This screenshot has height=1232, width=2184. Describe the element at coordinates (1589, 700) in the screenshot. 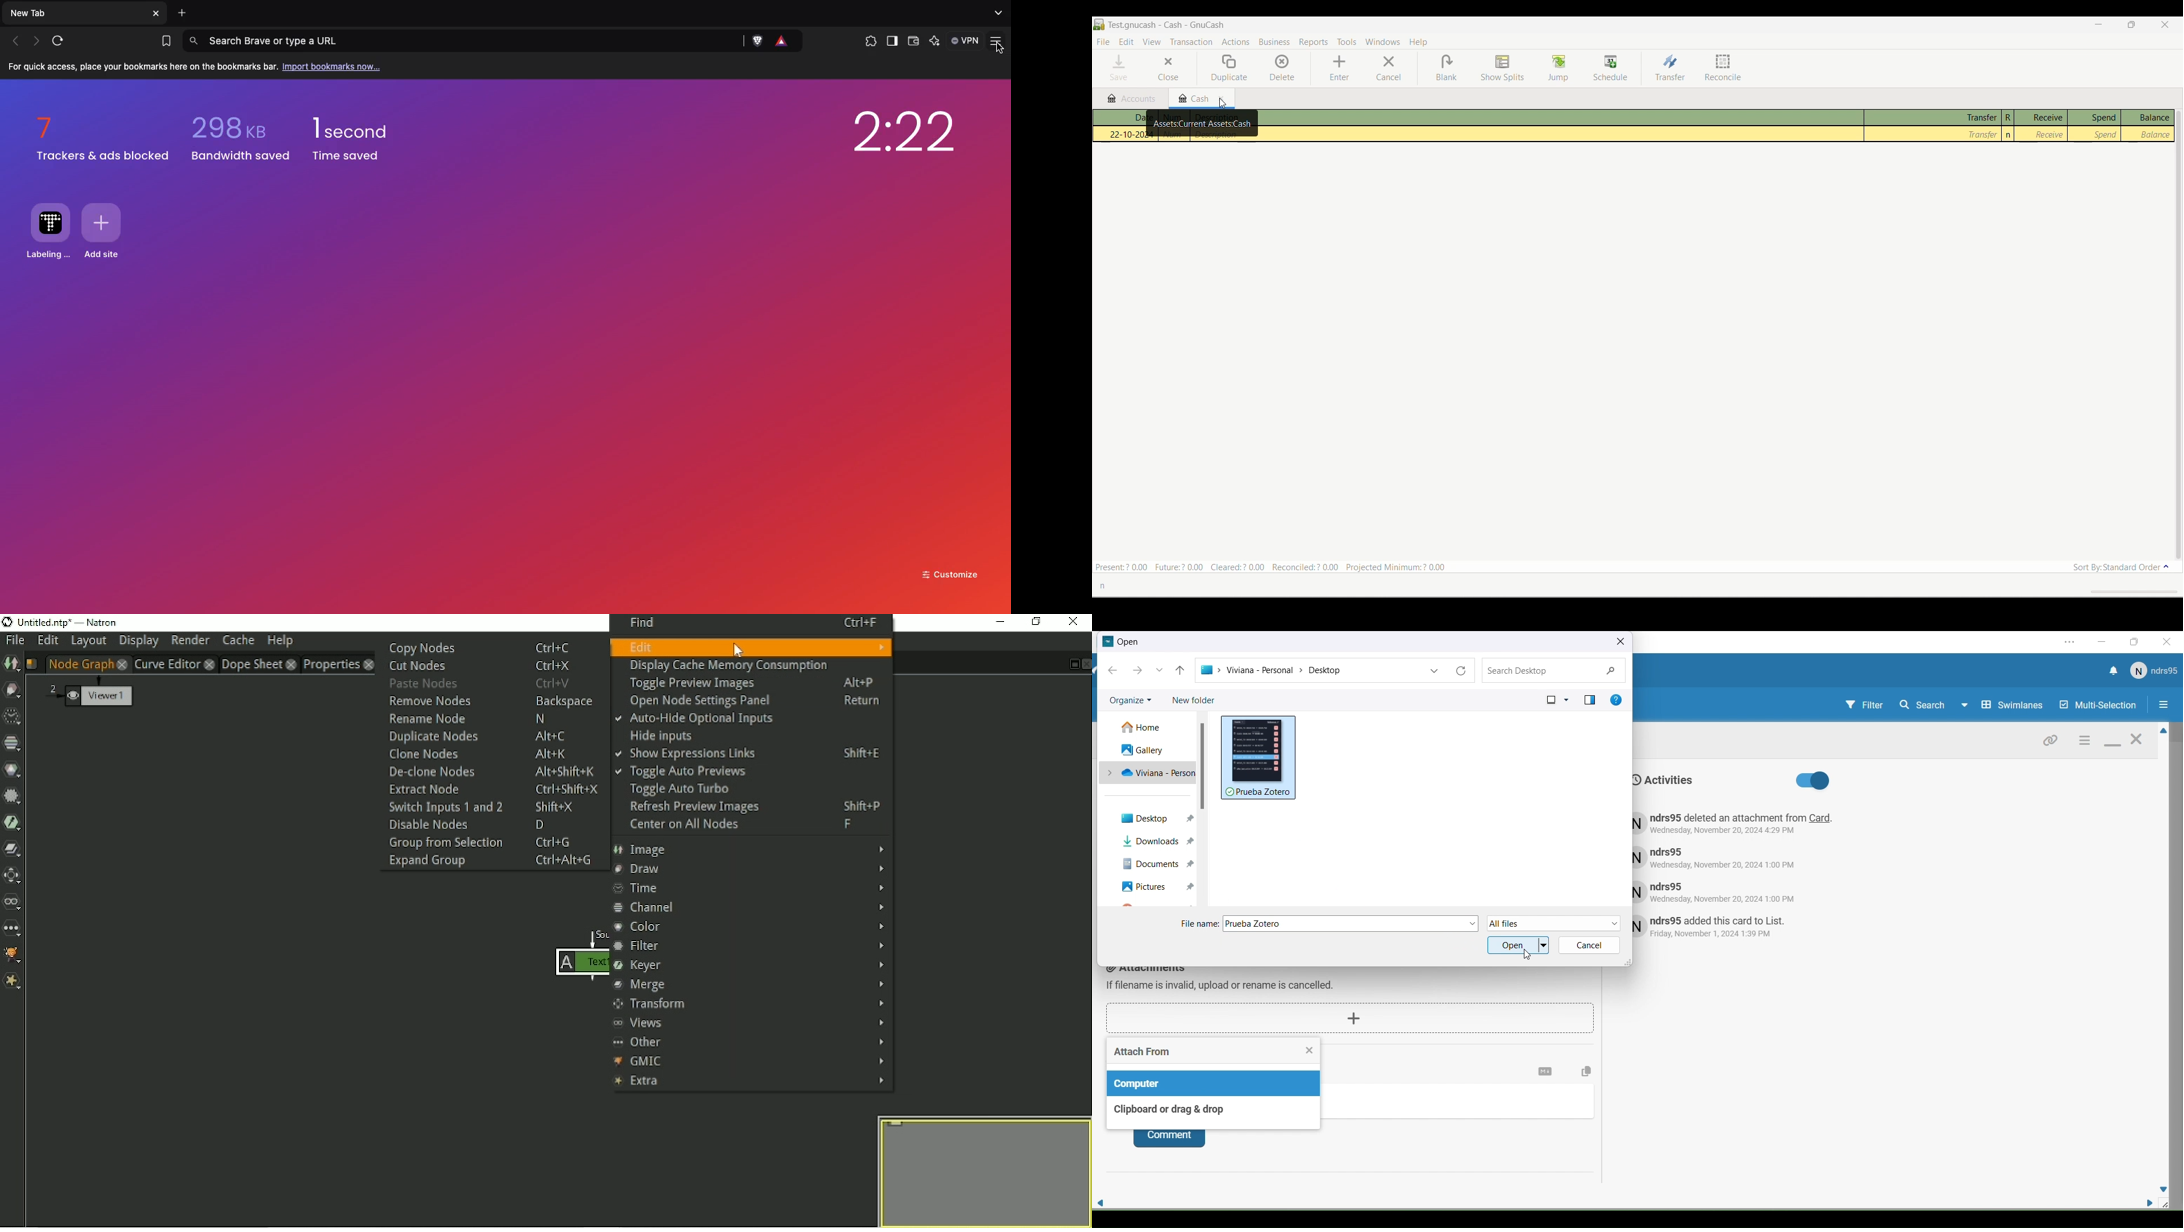

I see `View` at that location.